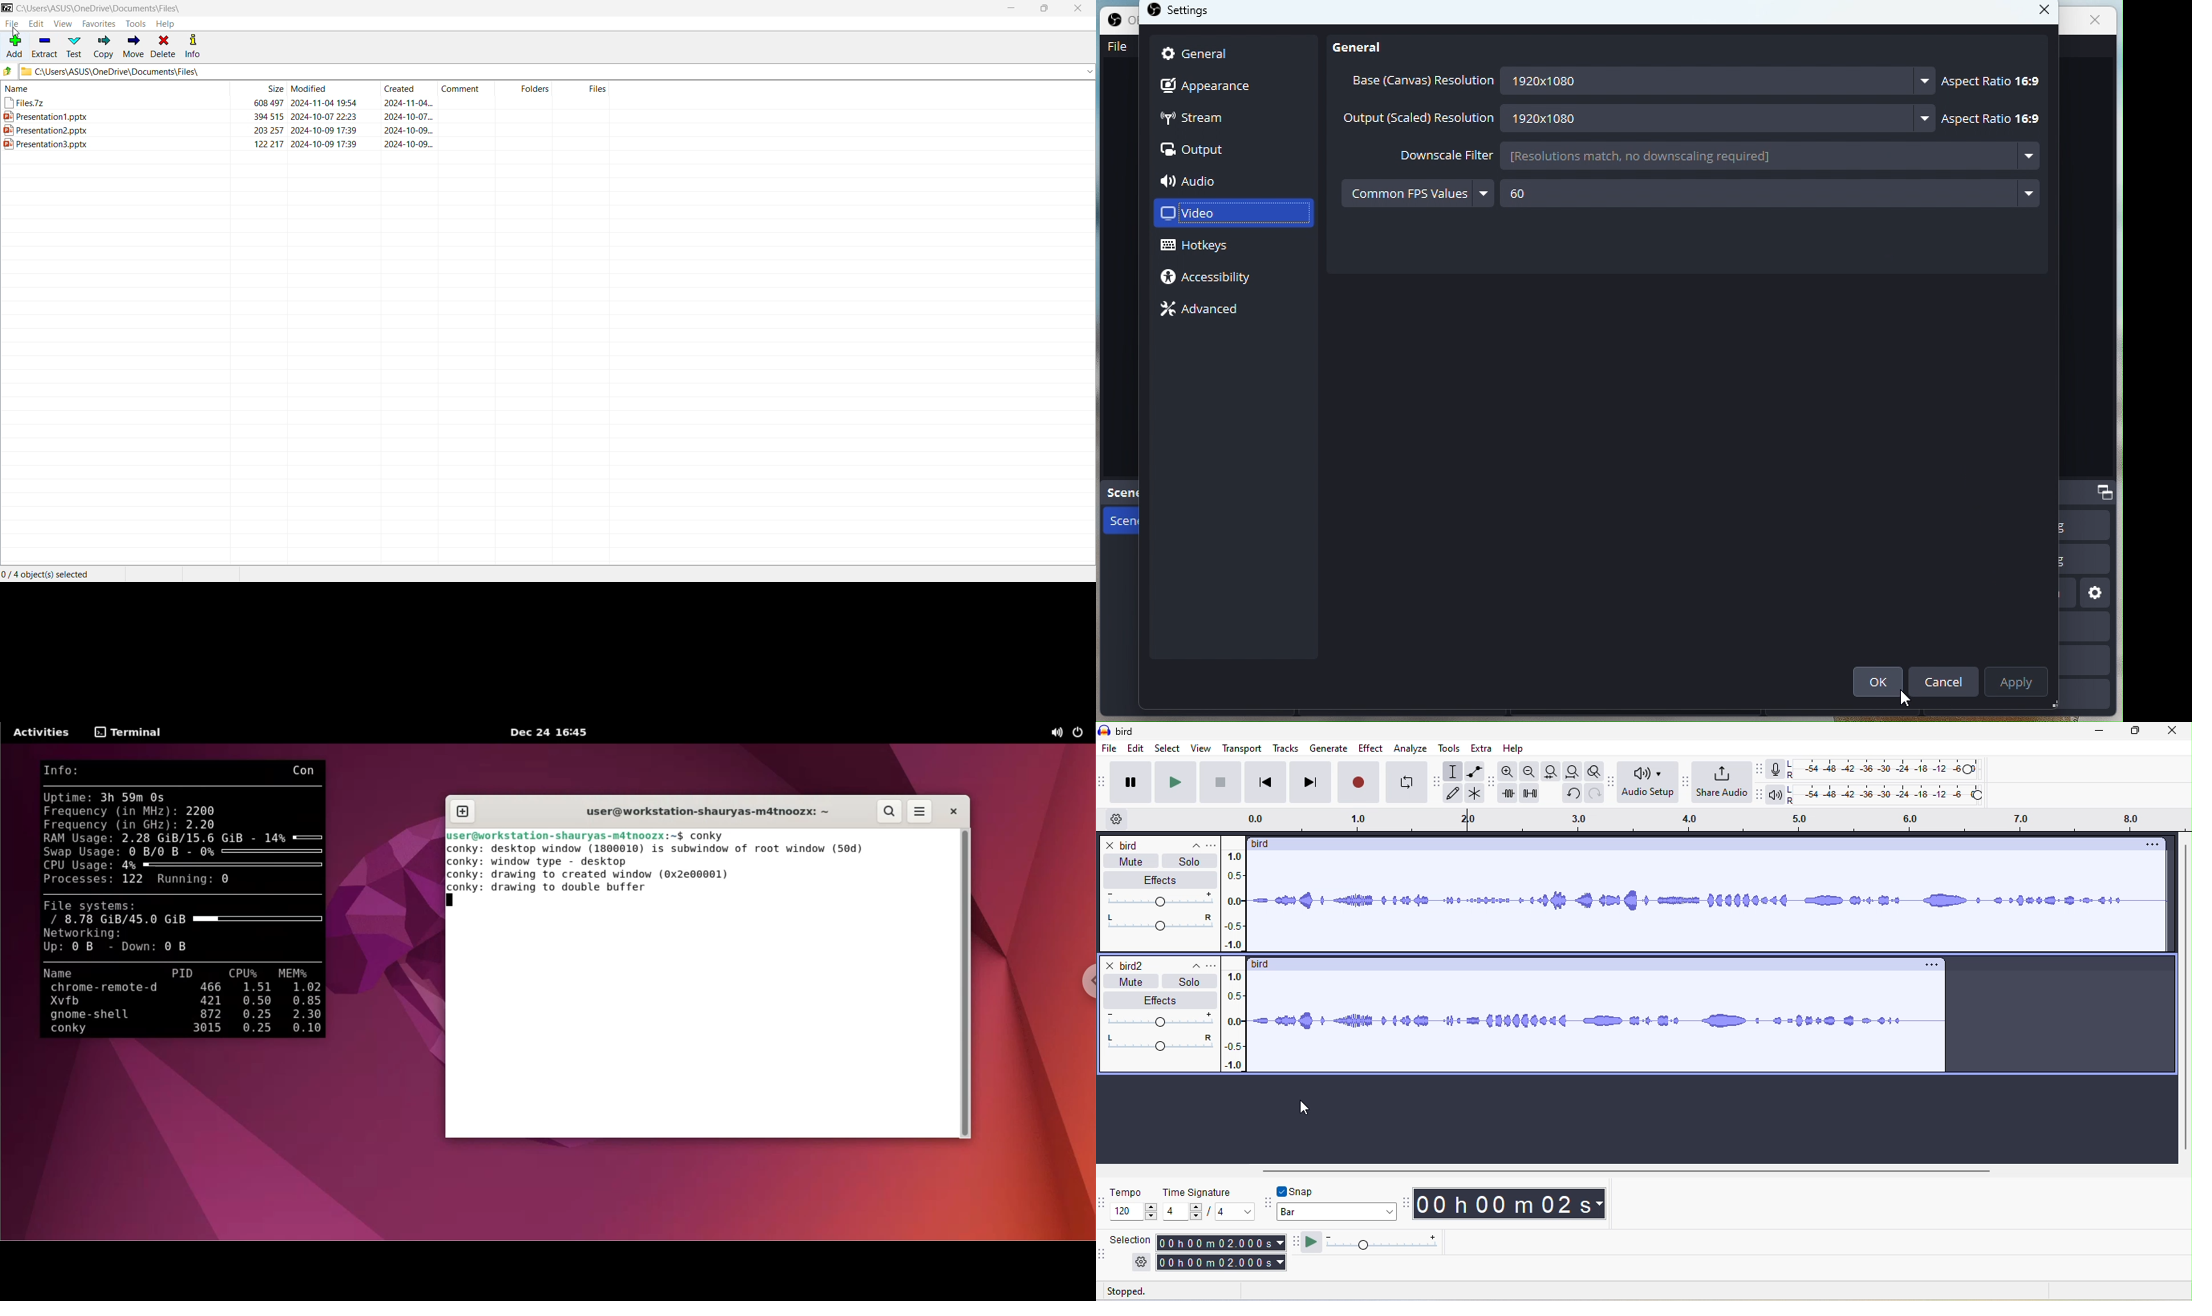 This screenshot has width=2212, height=1316. I want to click on selection, so click(1132, 1251).